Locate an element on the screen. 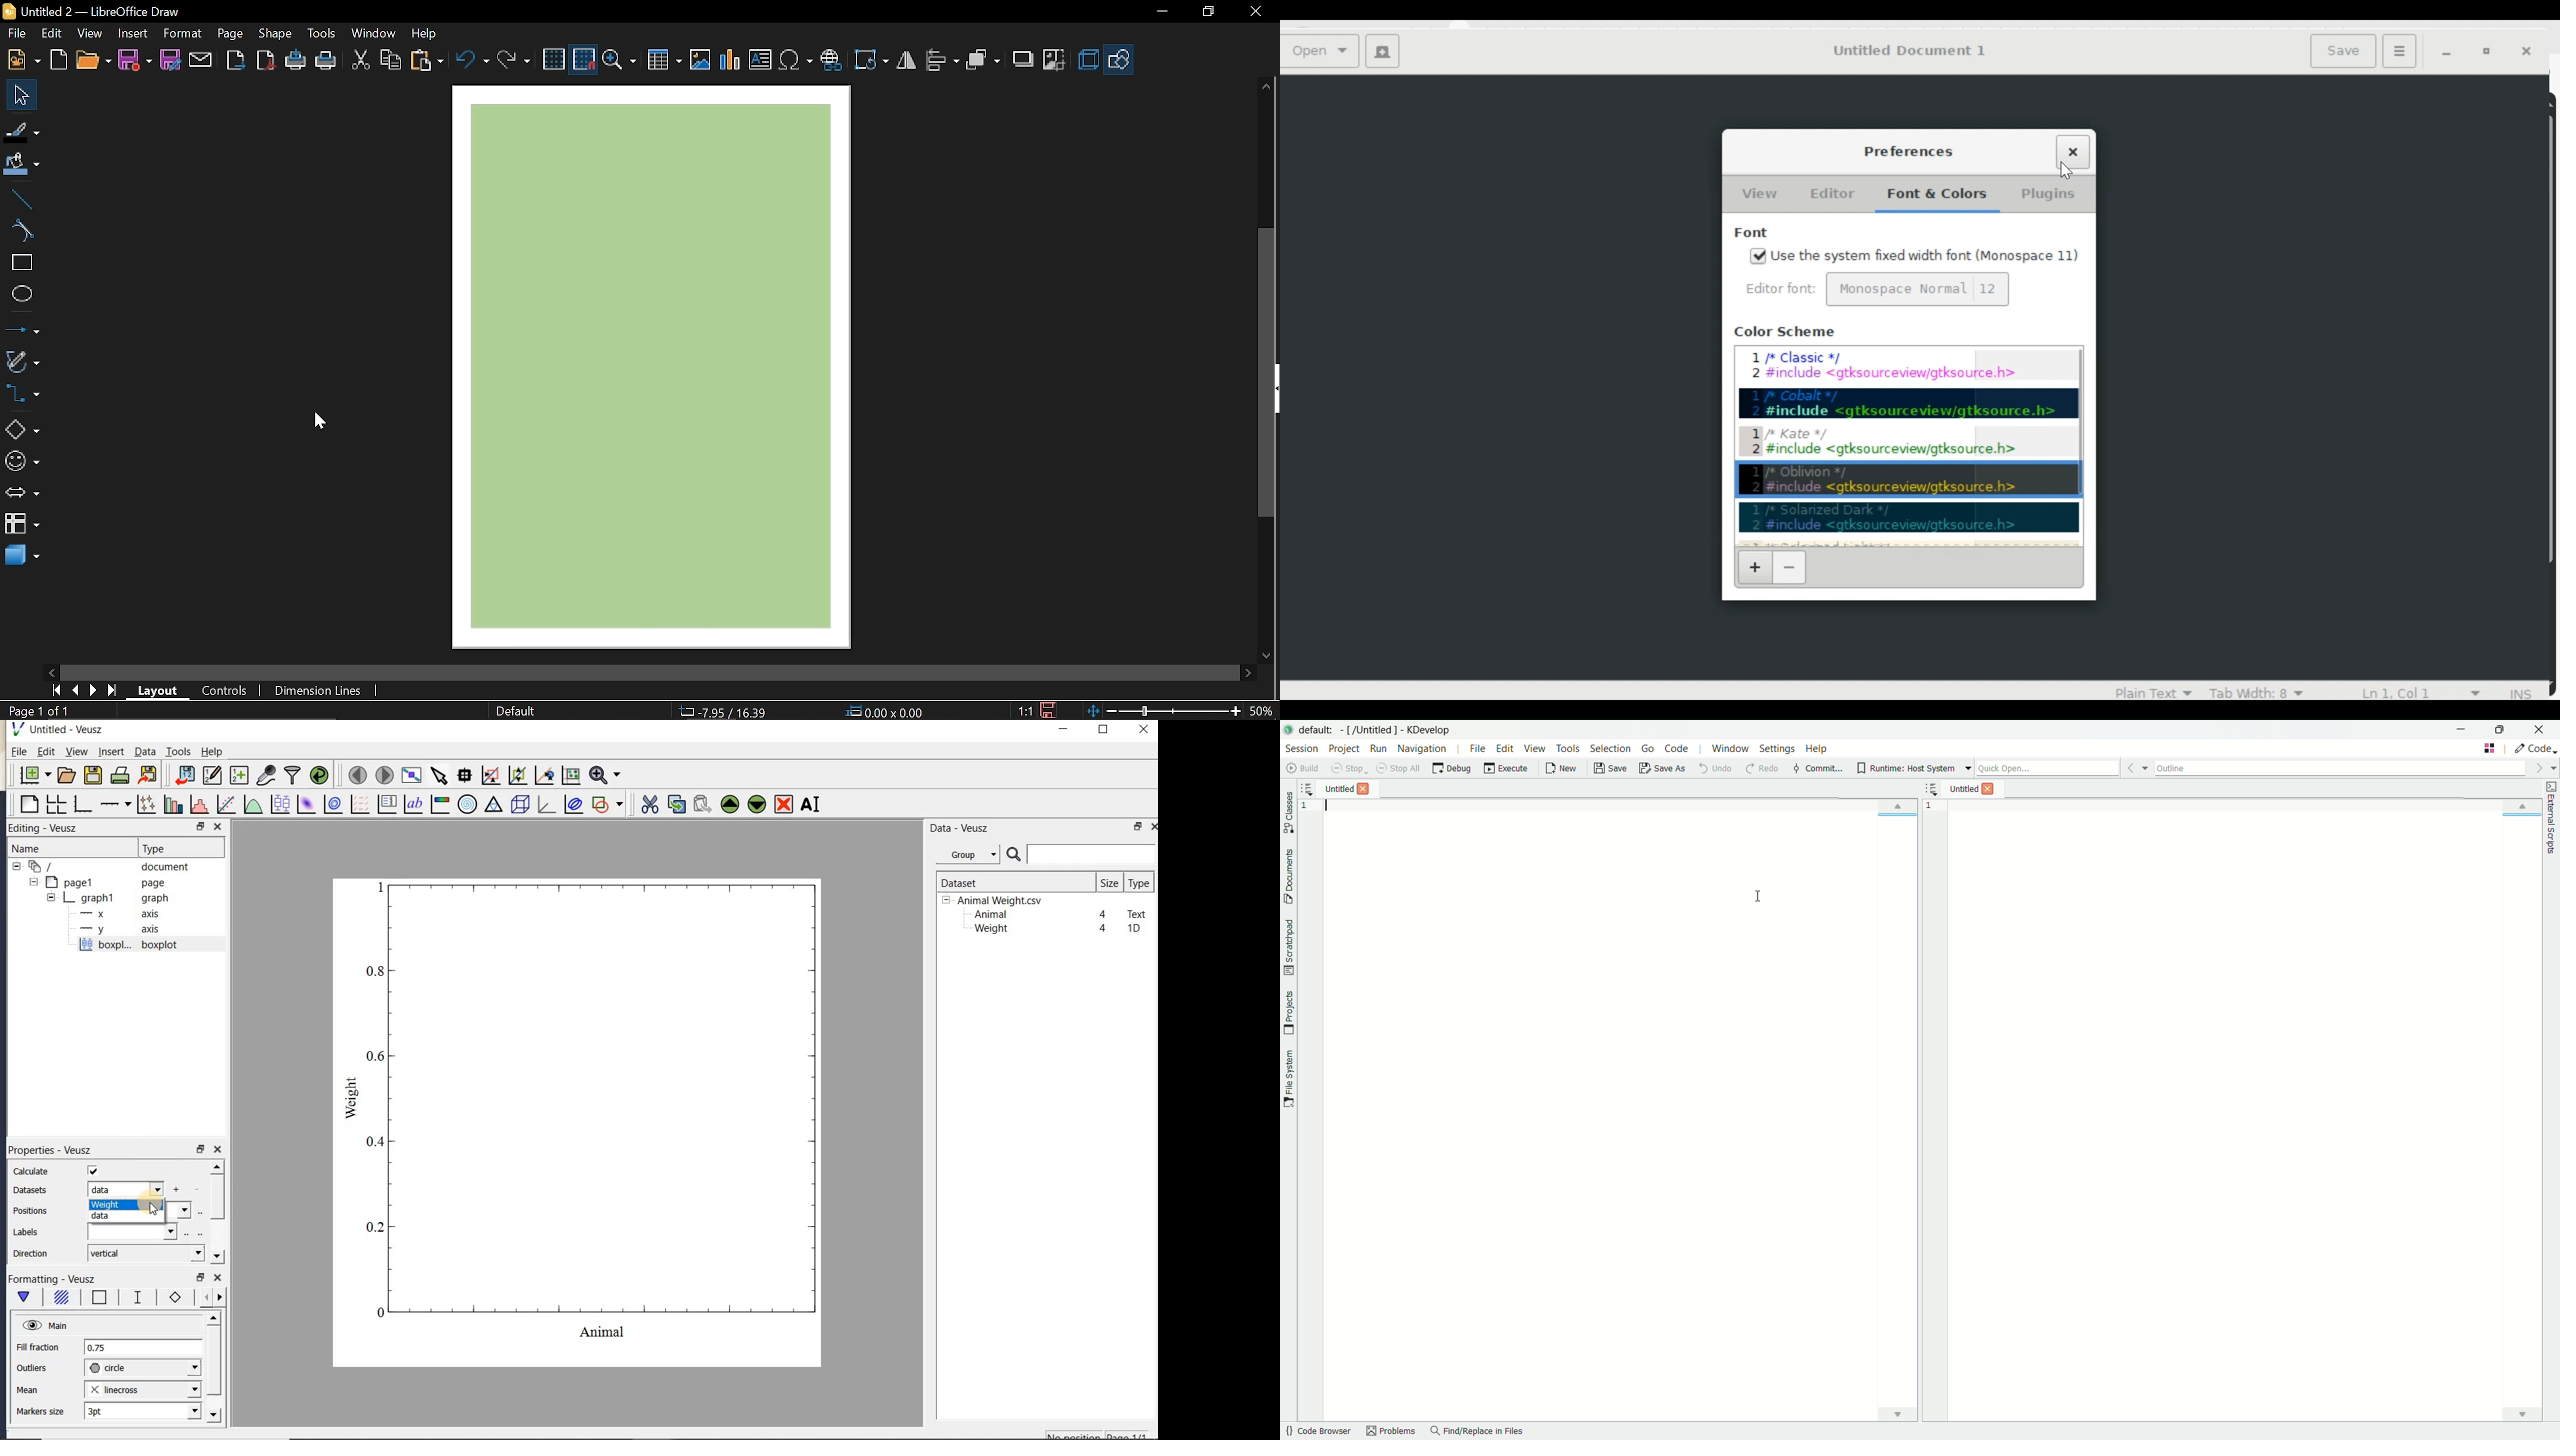 This screenshot has height=1456, width=2576. 1D is located at coordinates (1134, 928).